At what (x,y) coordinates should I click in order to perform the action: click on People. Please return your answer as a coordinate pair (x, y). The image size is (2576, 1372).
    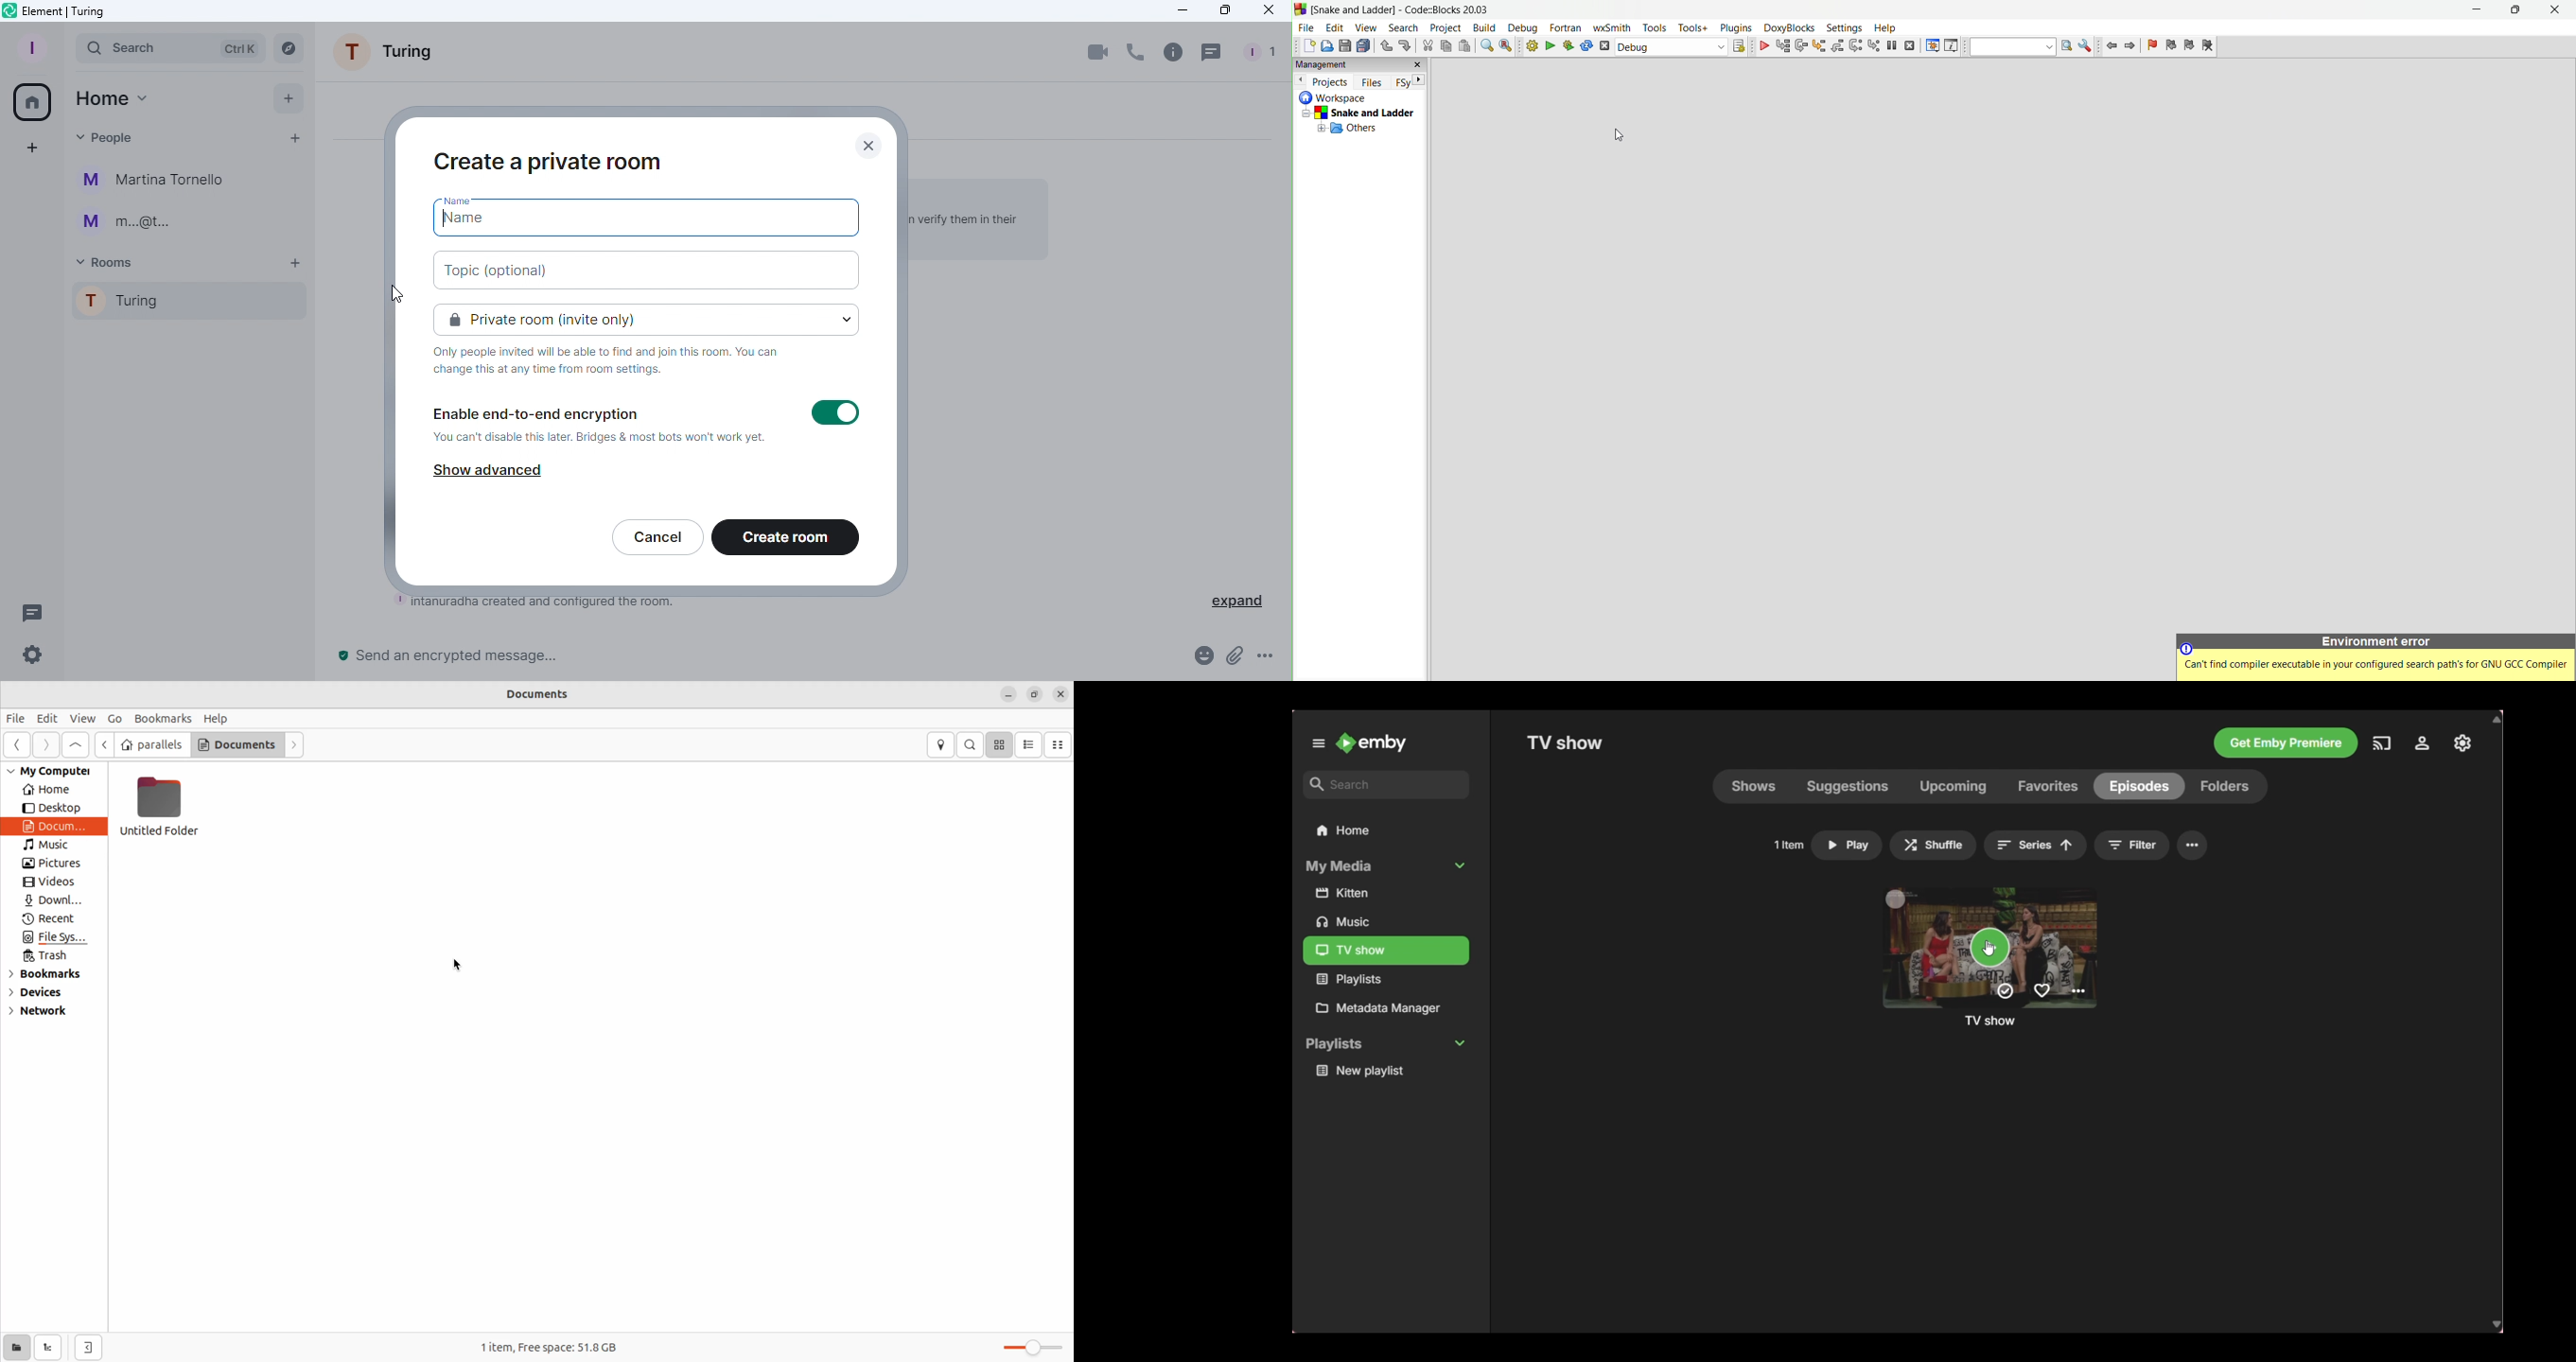
    Looking at the image, I should click on (108, 134).